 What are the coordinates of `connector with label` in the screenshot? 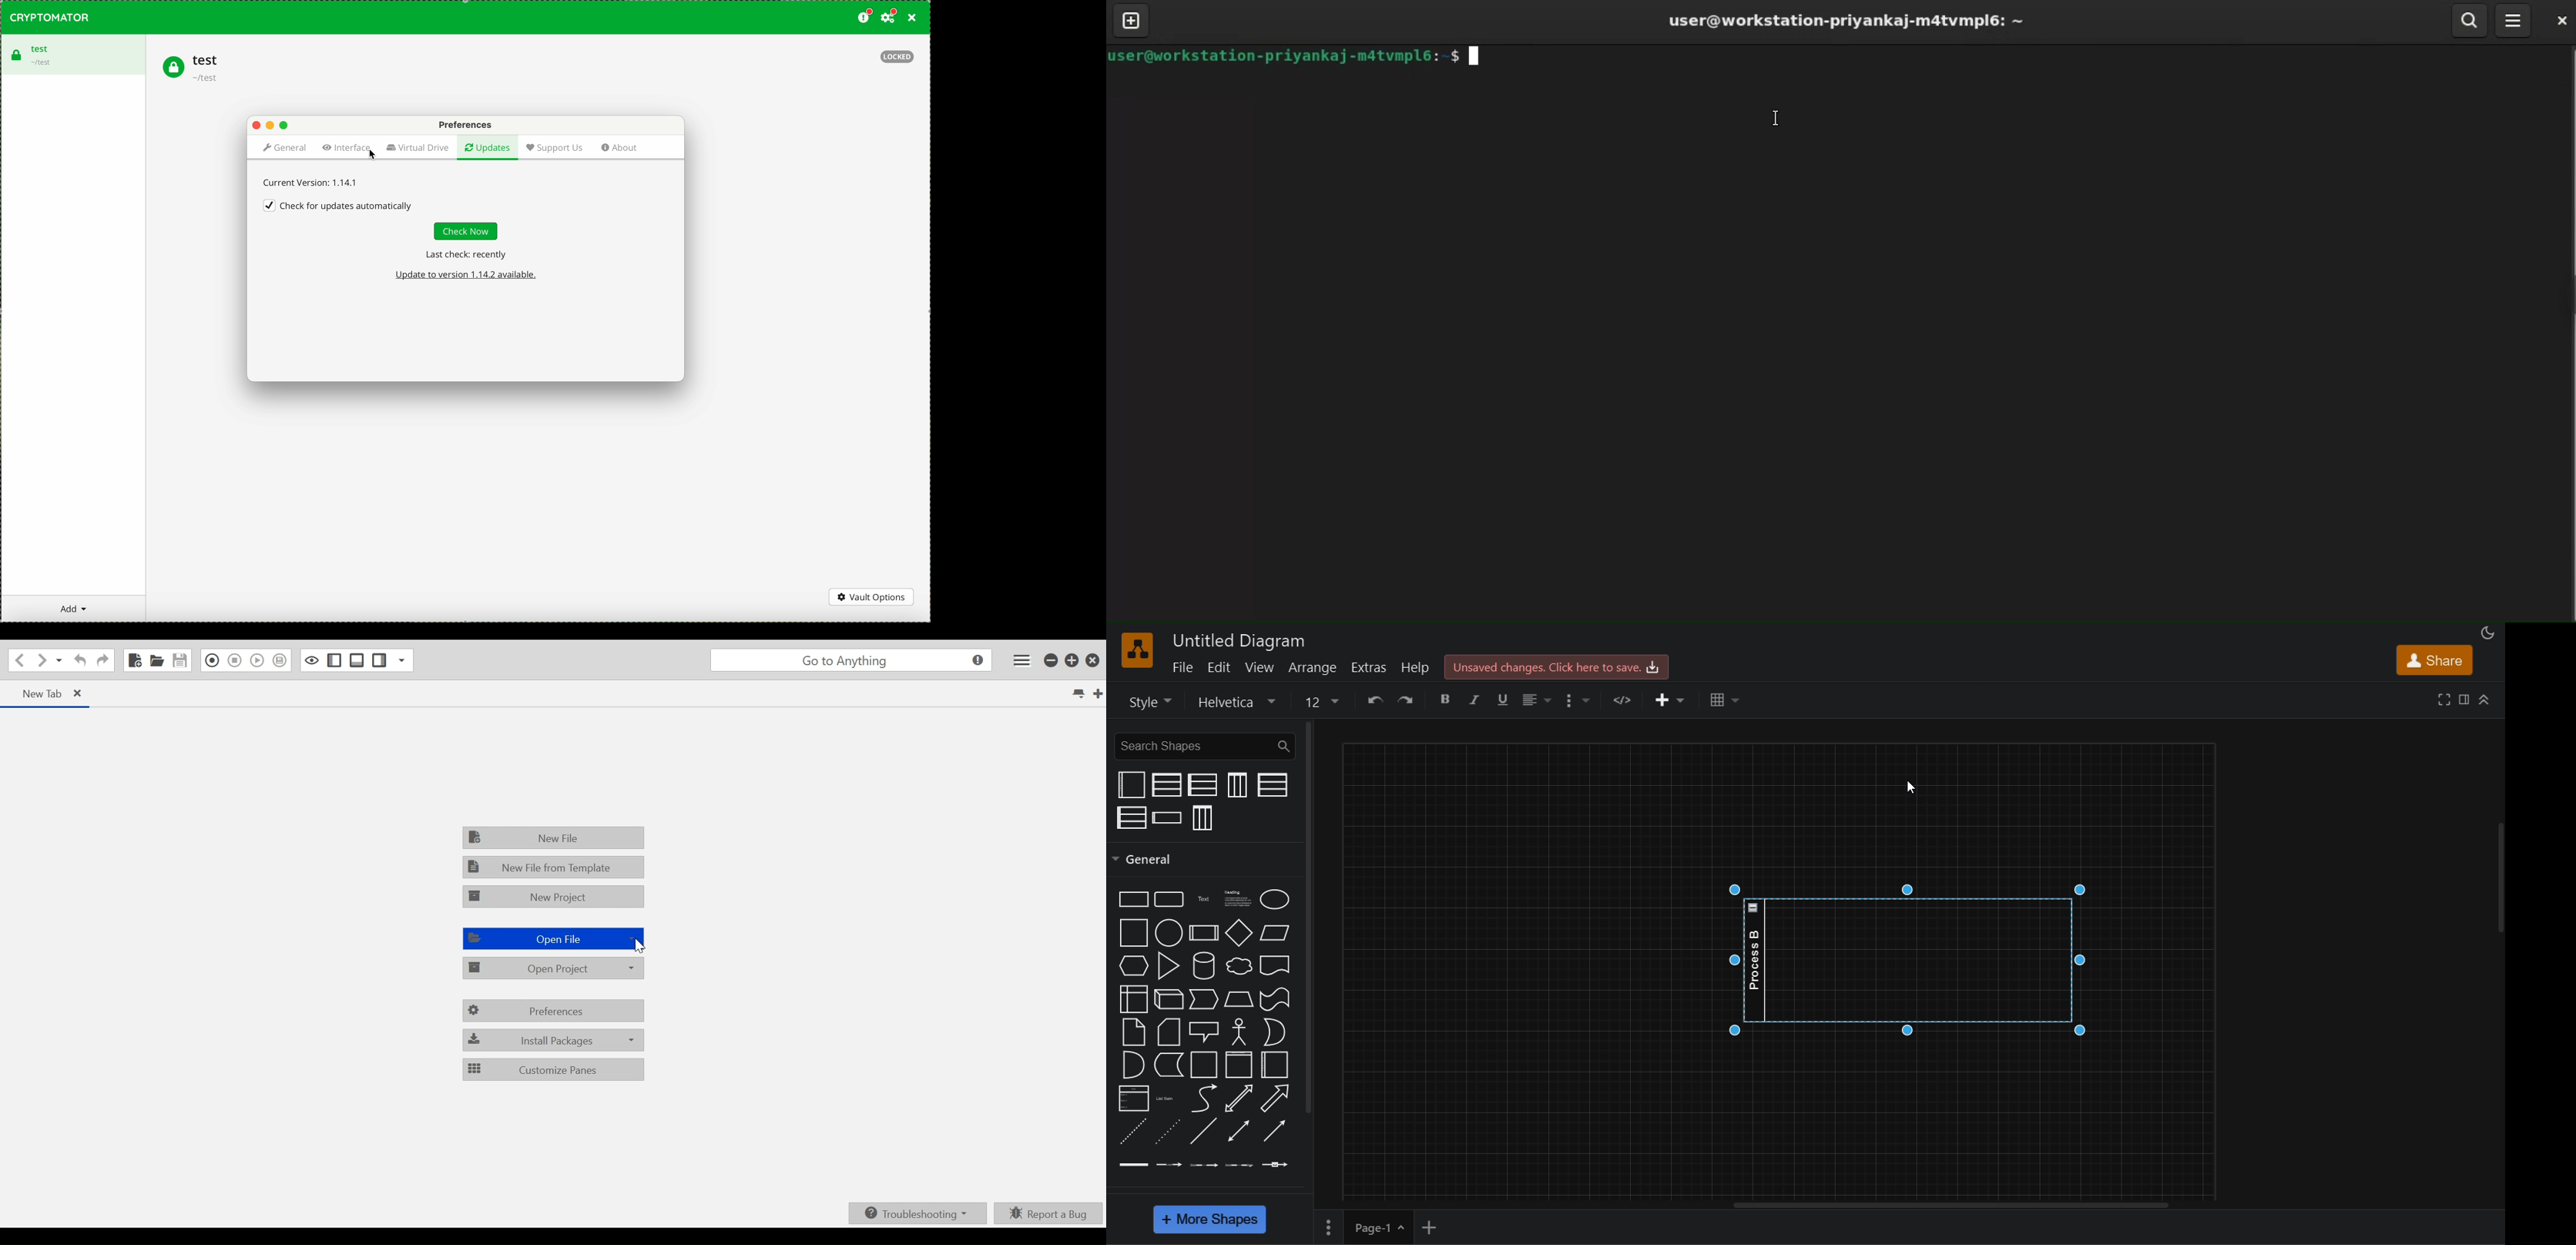 It's located at (1168, 1166).